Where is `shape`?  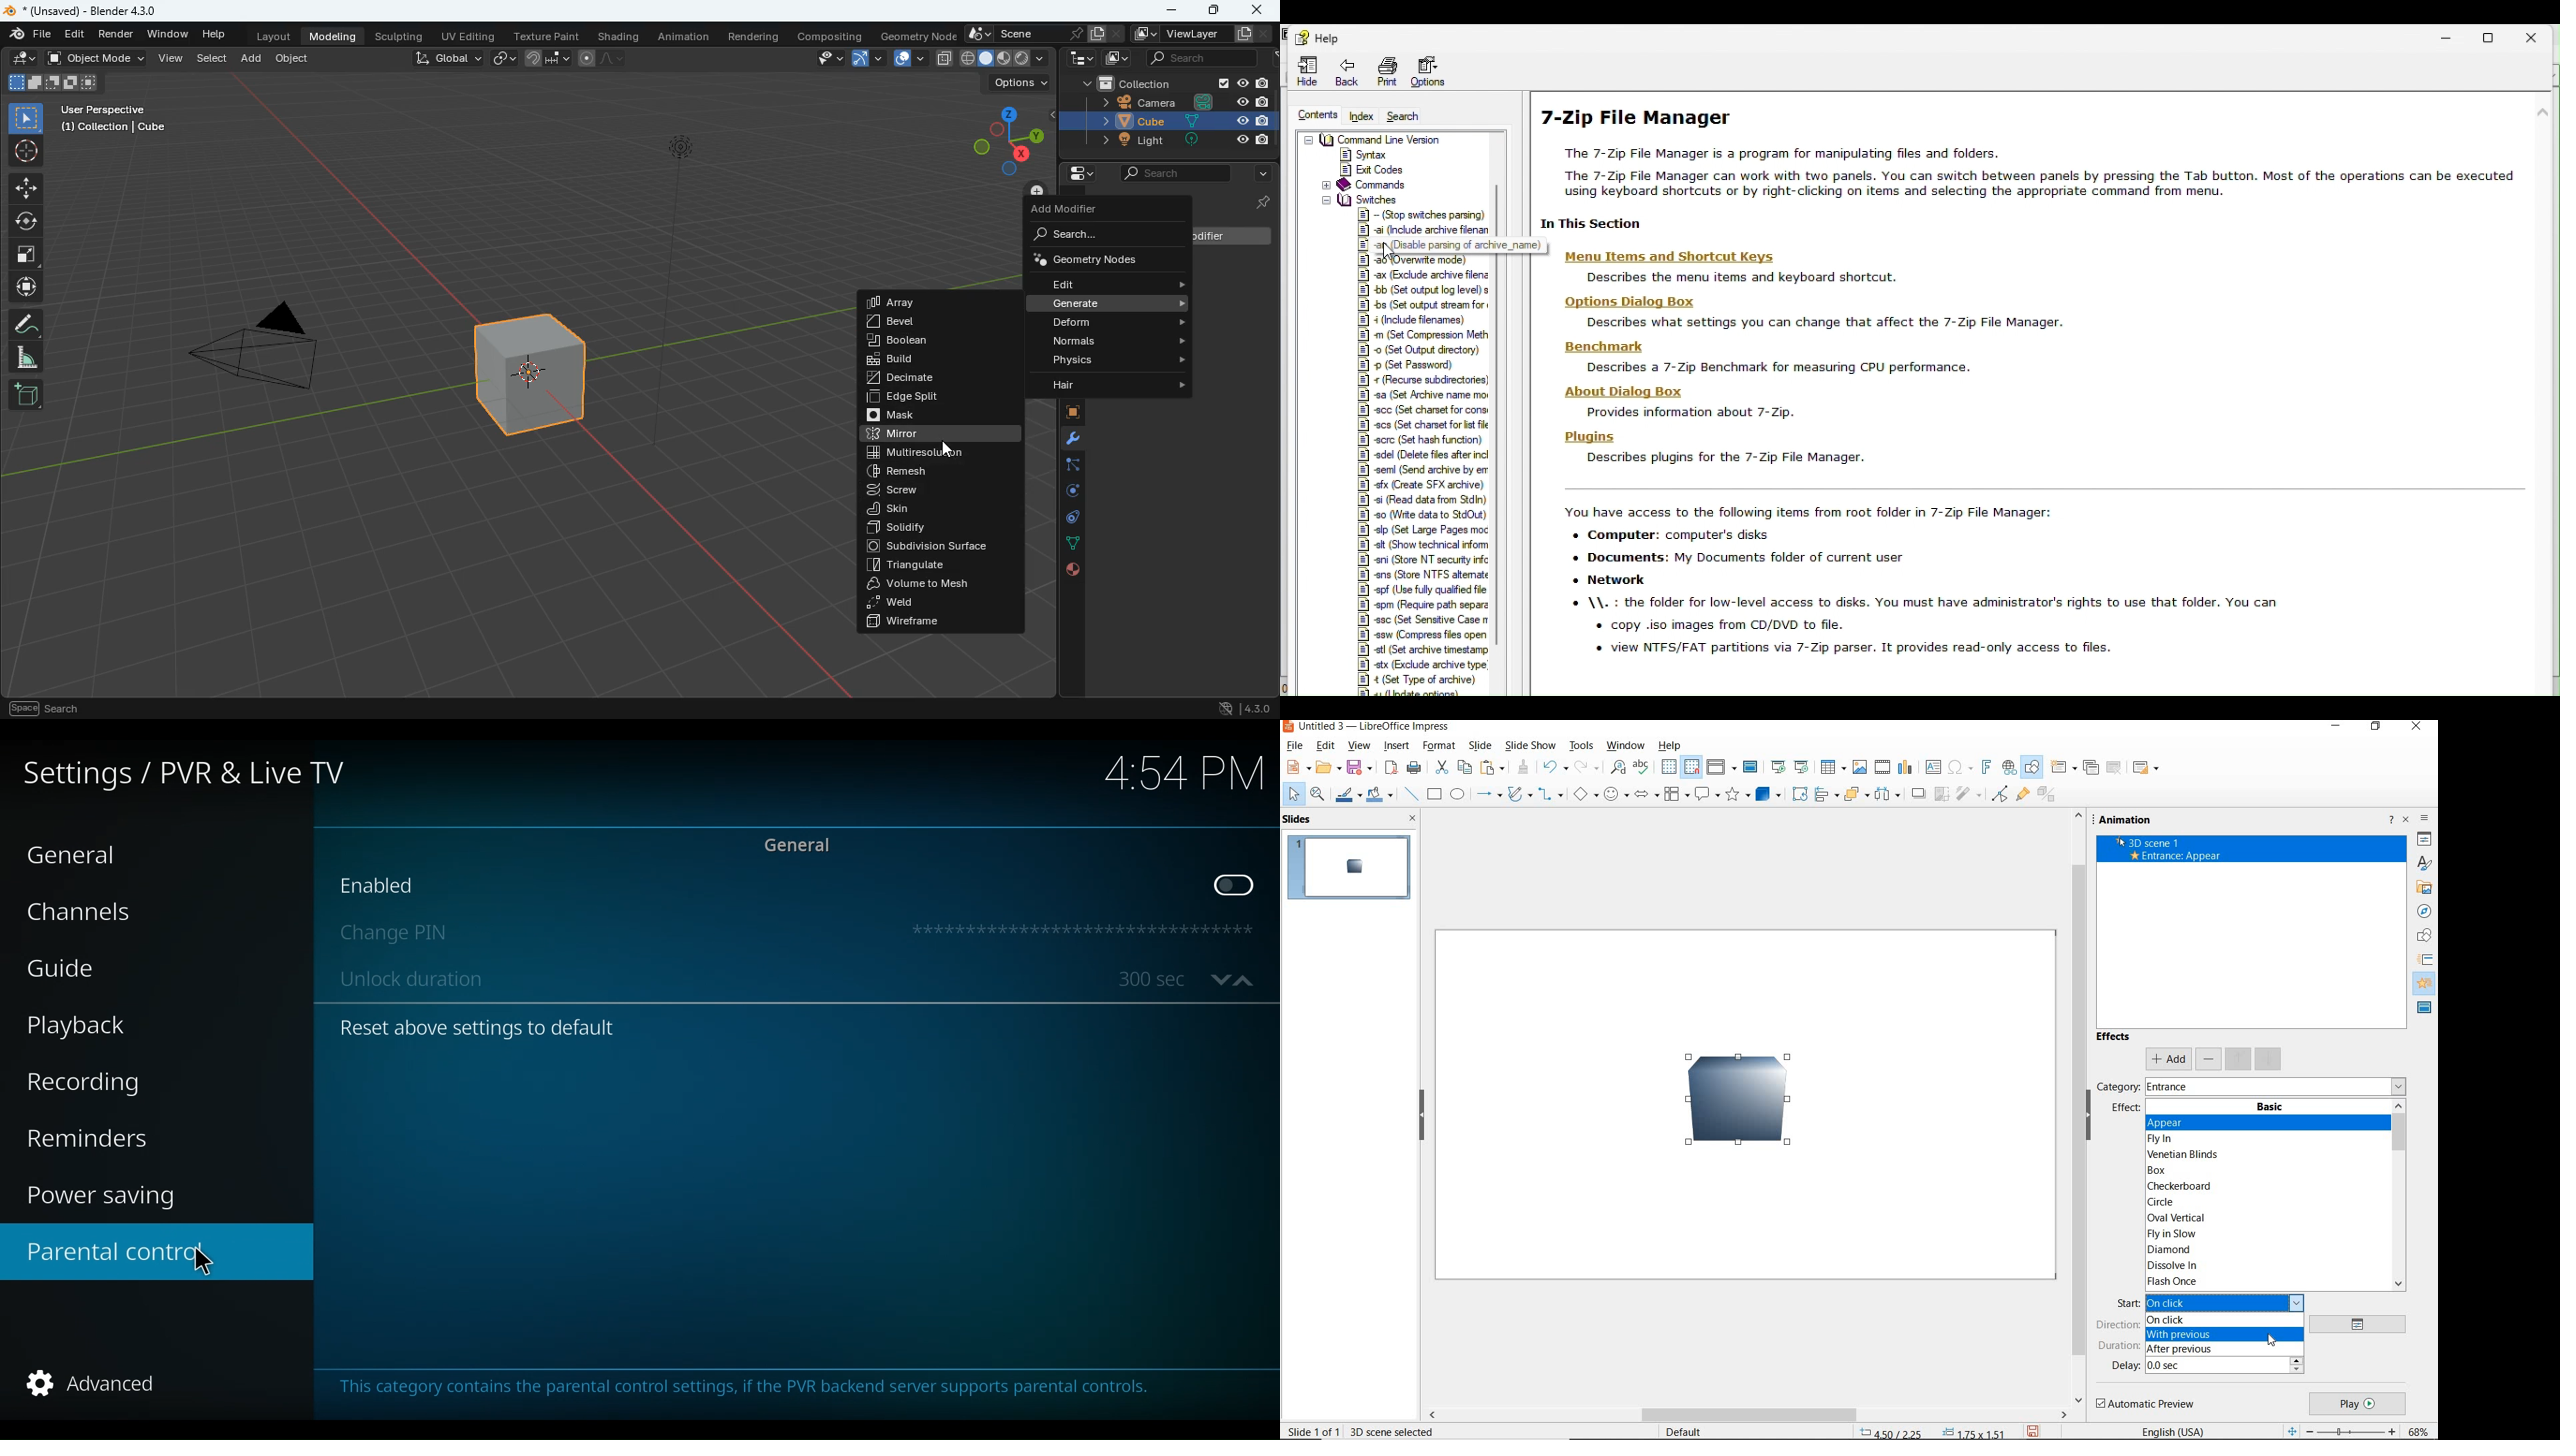 shape is located at coordinates (52, 82).